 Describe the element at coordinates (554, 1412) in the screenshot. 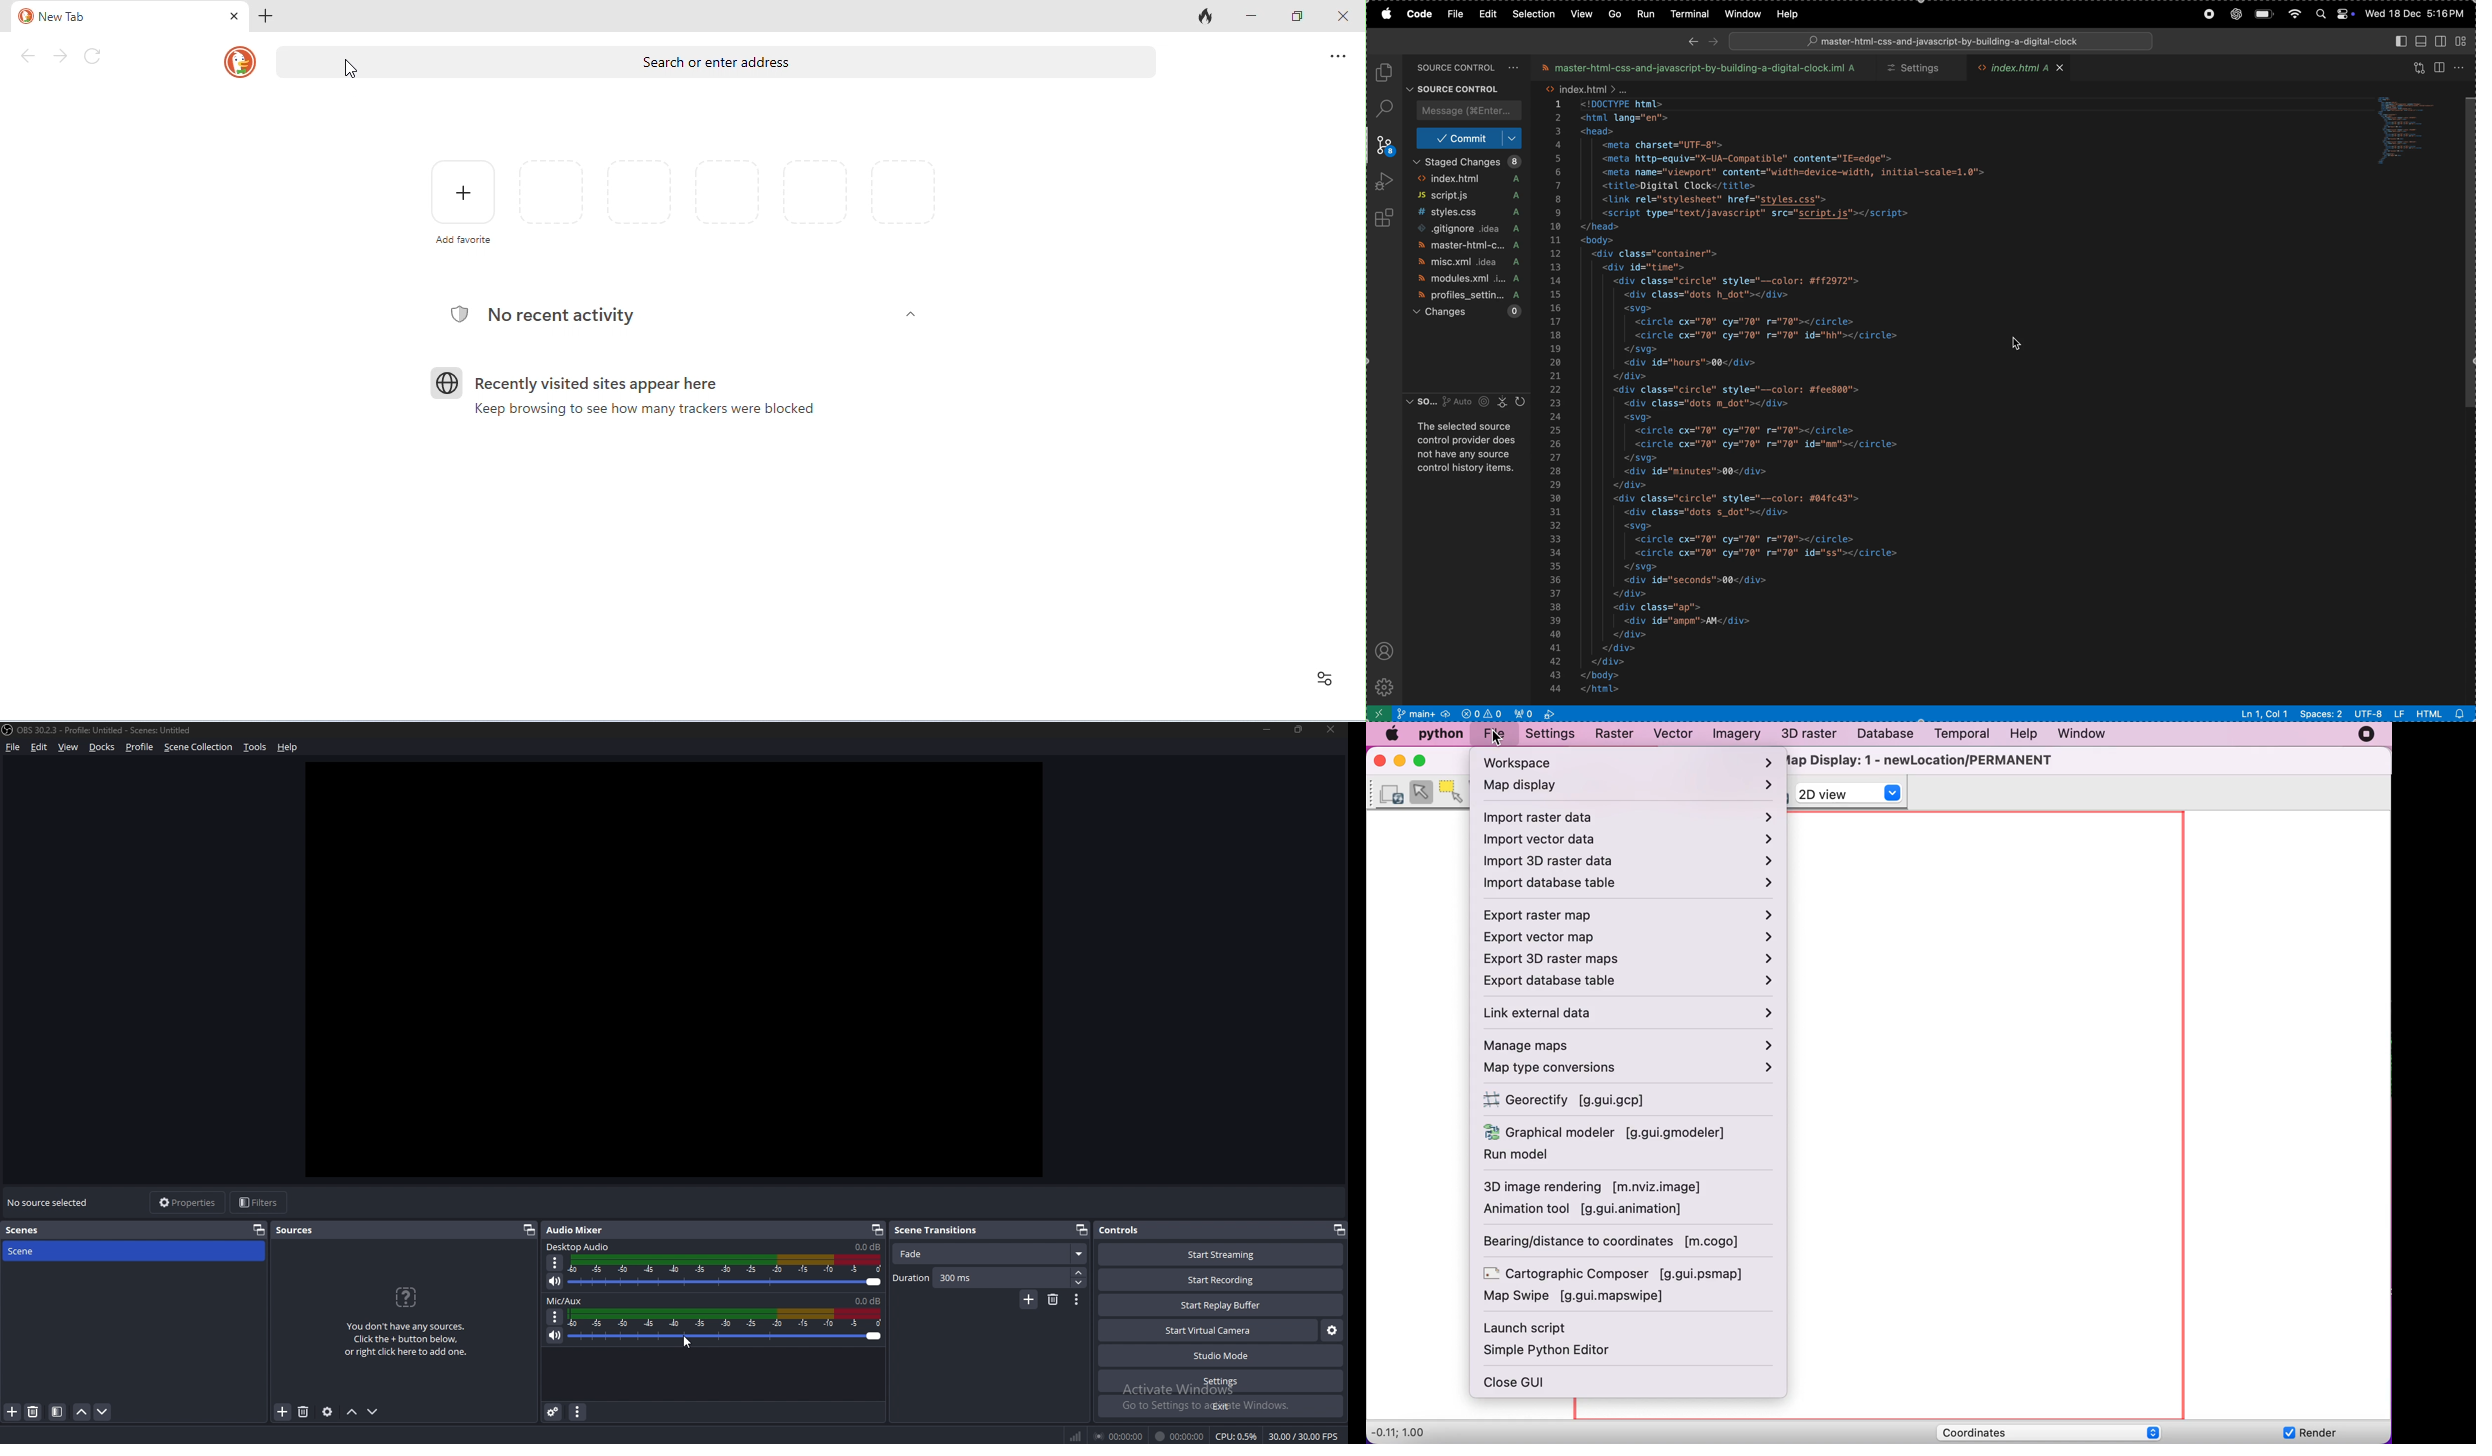

I see `advanced audio properties` at that location.